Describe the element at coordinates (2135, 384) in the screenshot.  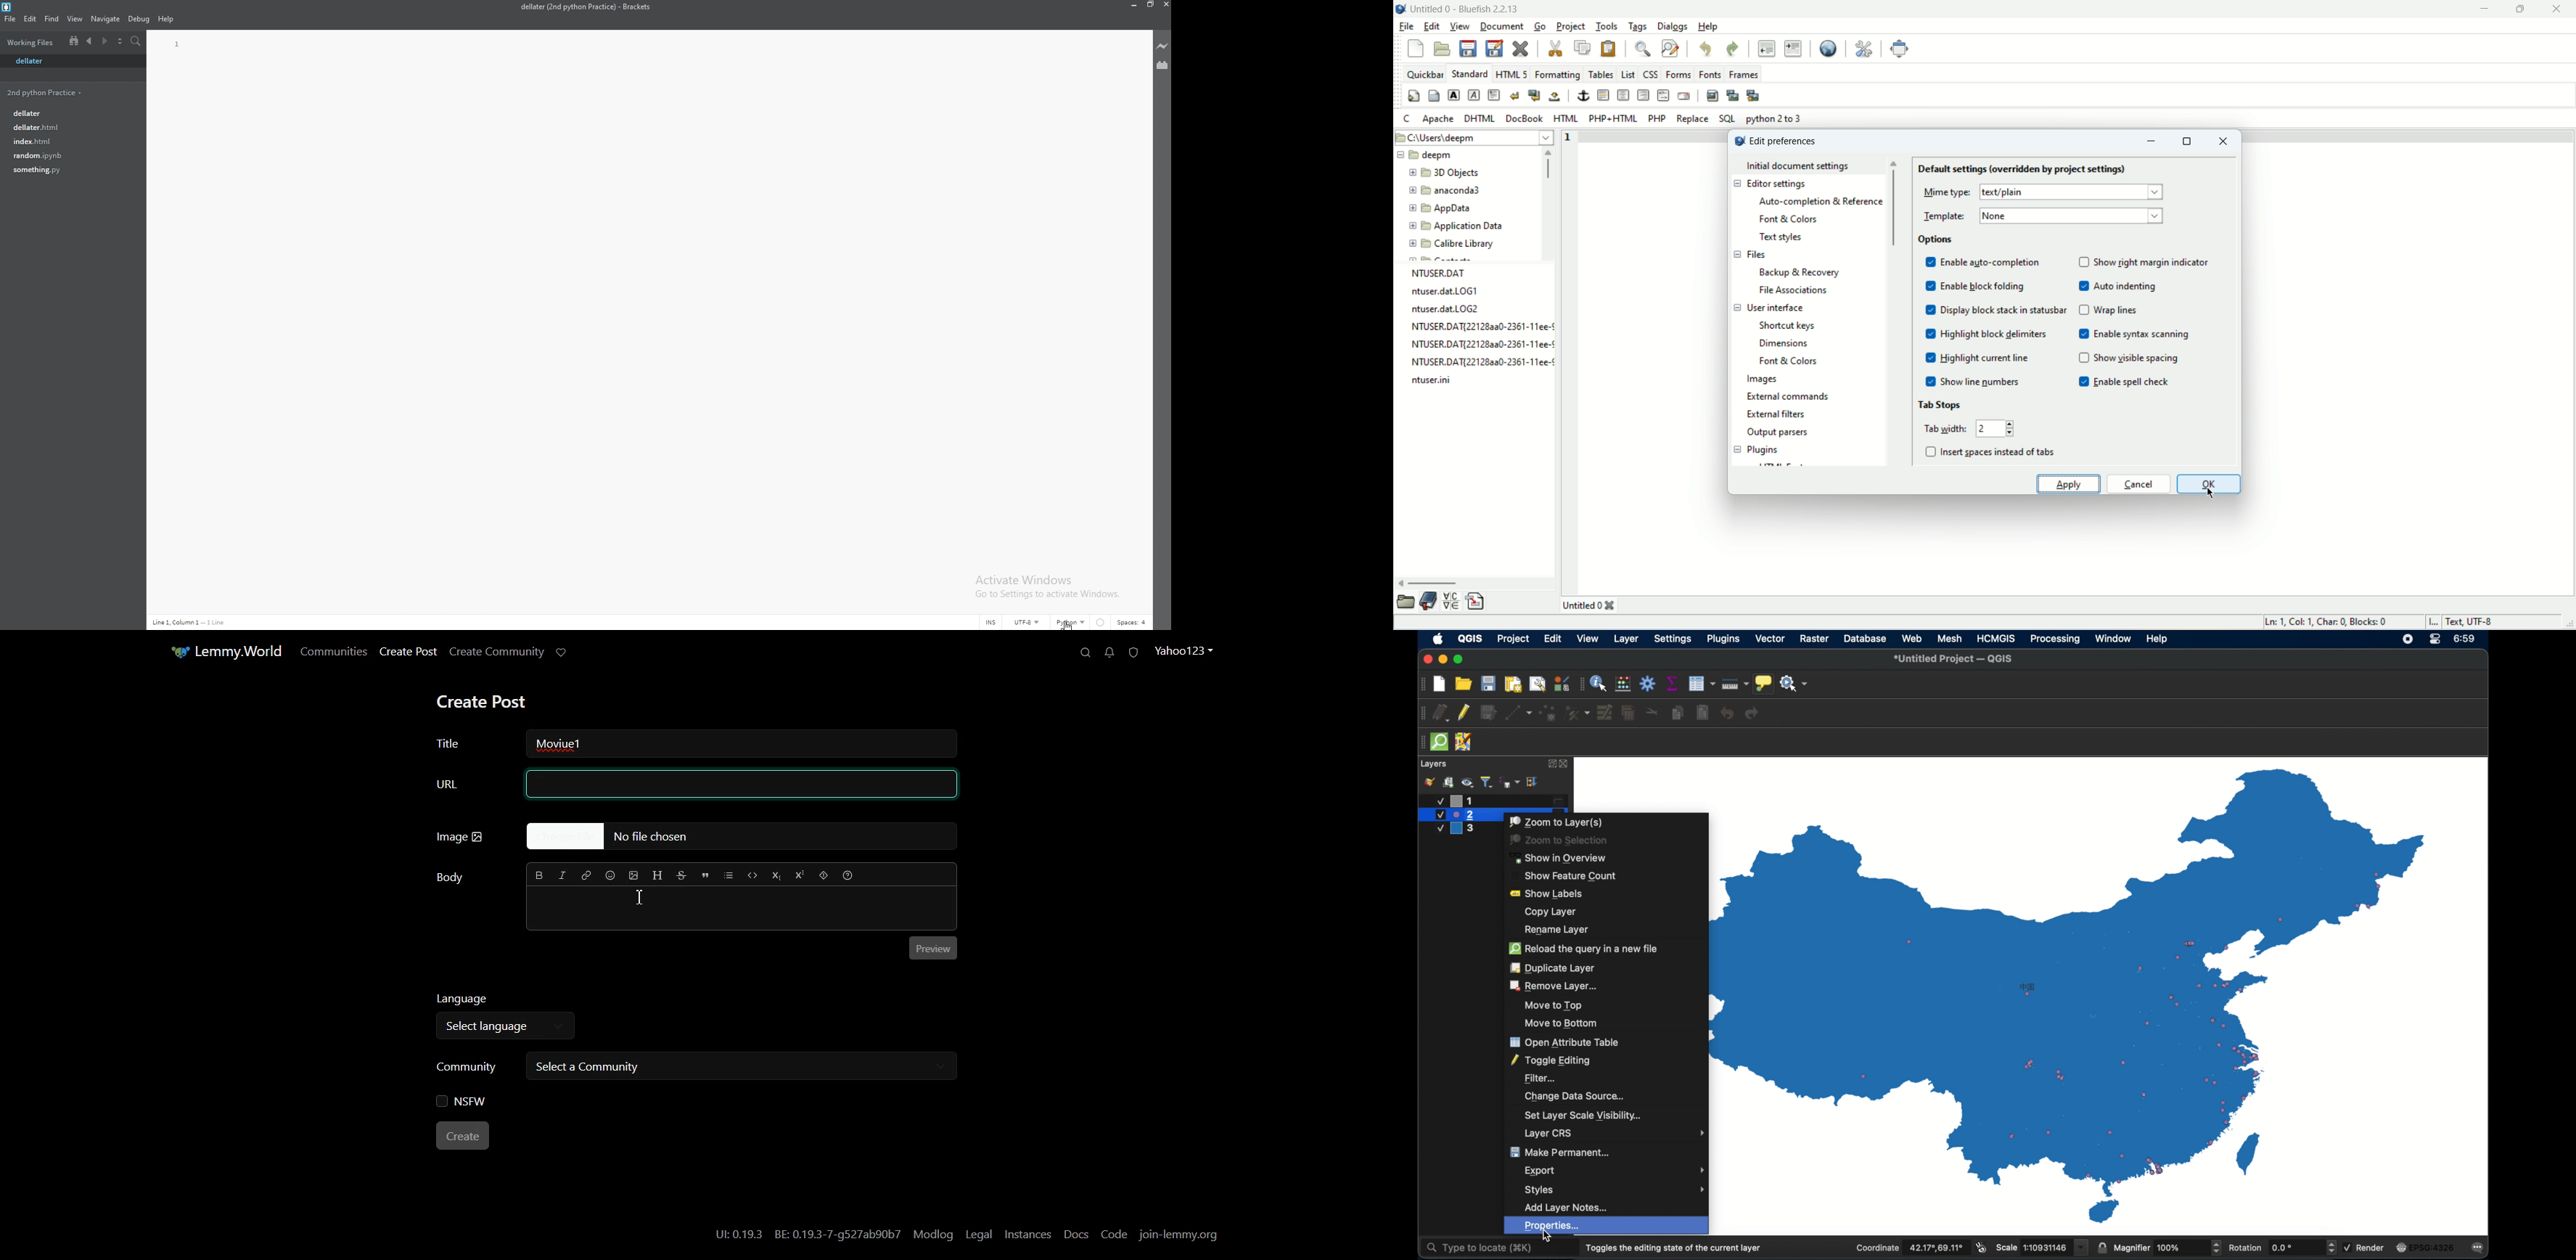
I see `enable spell check` at that location.